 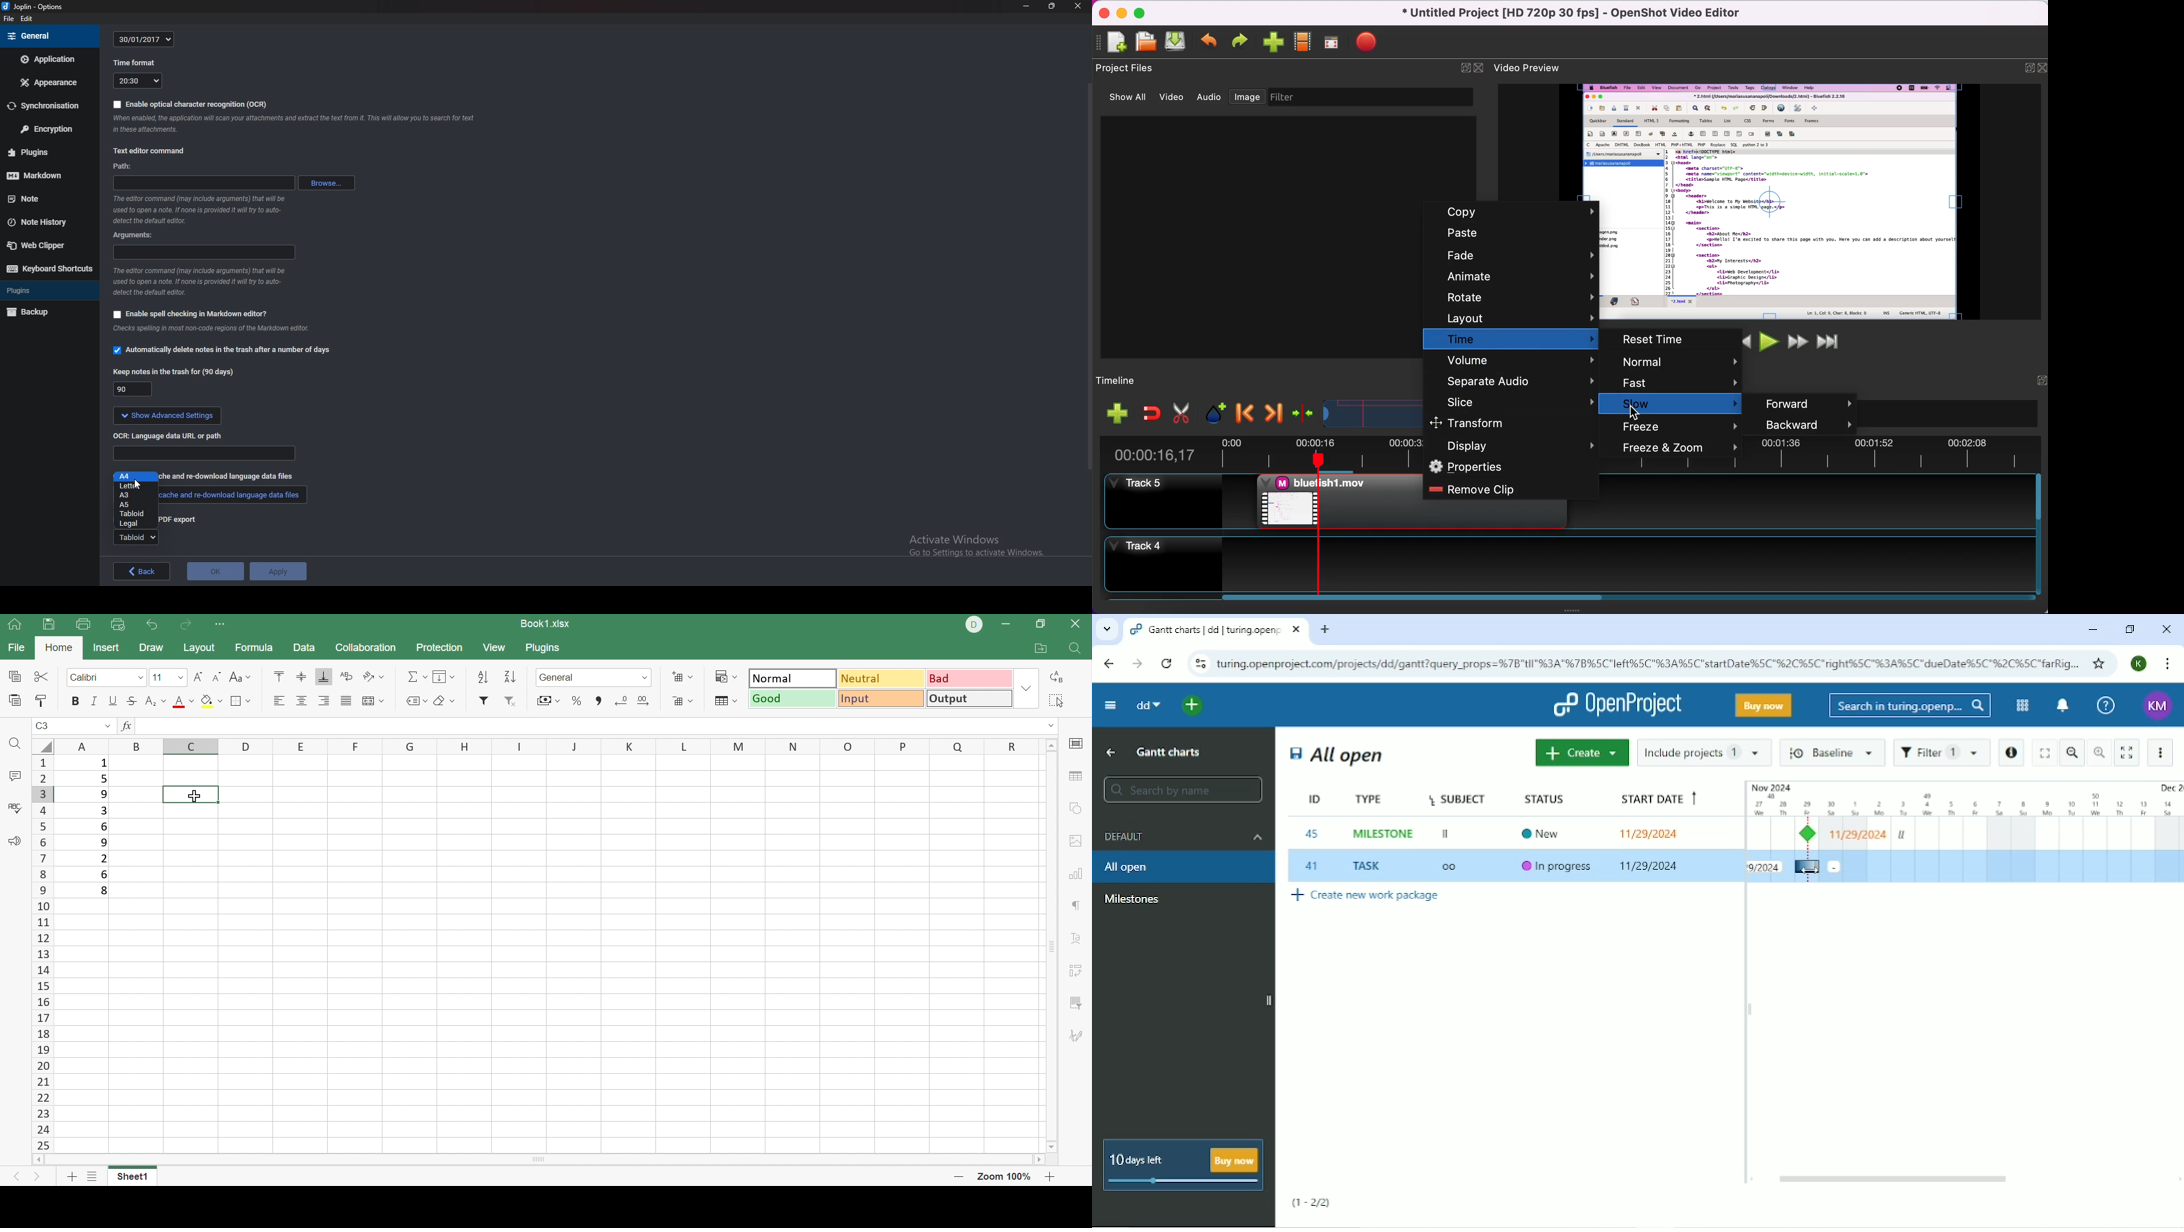 What do you see at coordinates (325, 183) in the screenshot?
I see `browse` at bounding box center [325, 183].